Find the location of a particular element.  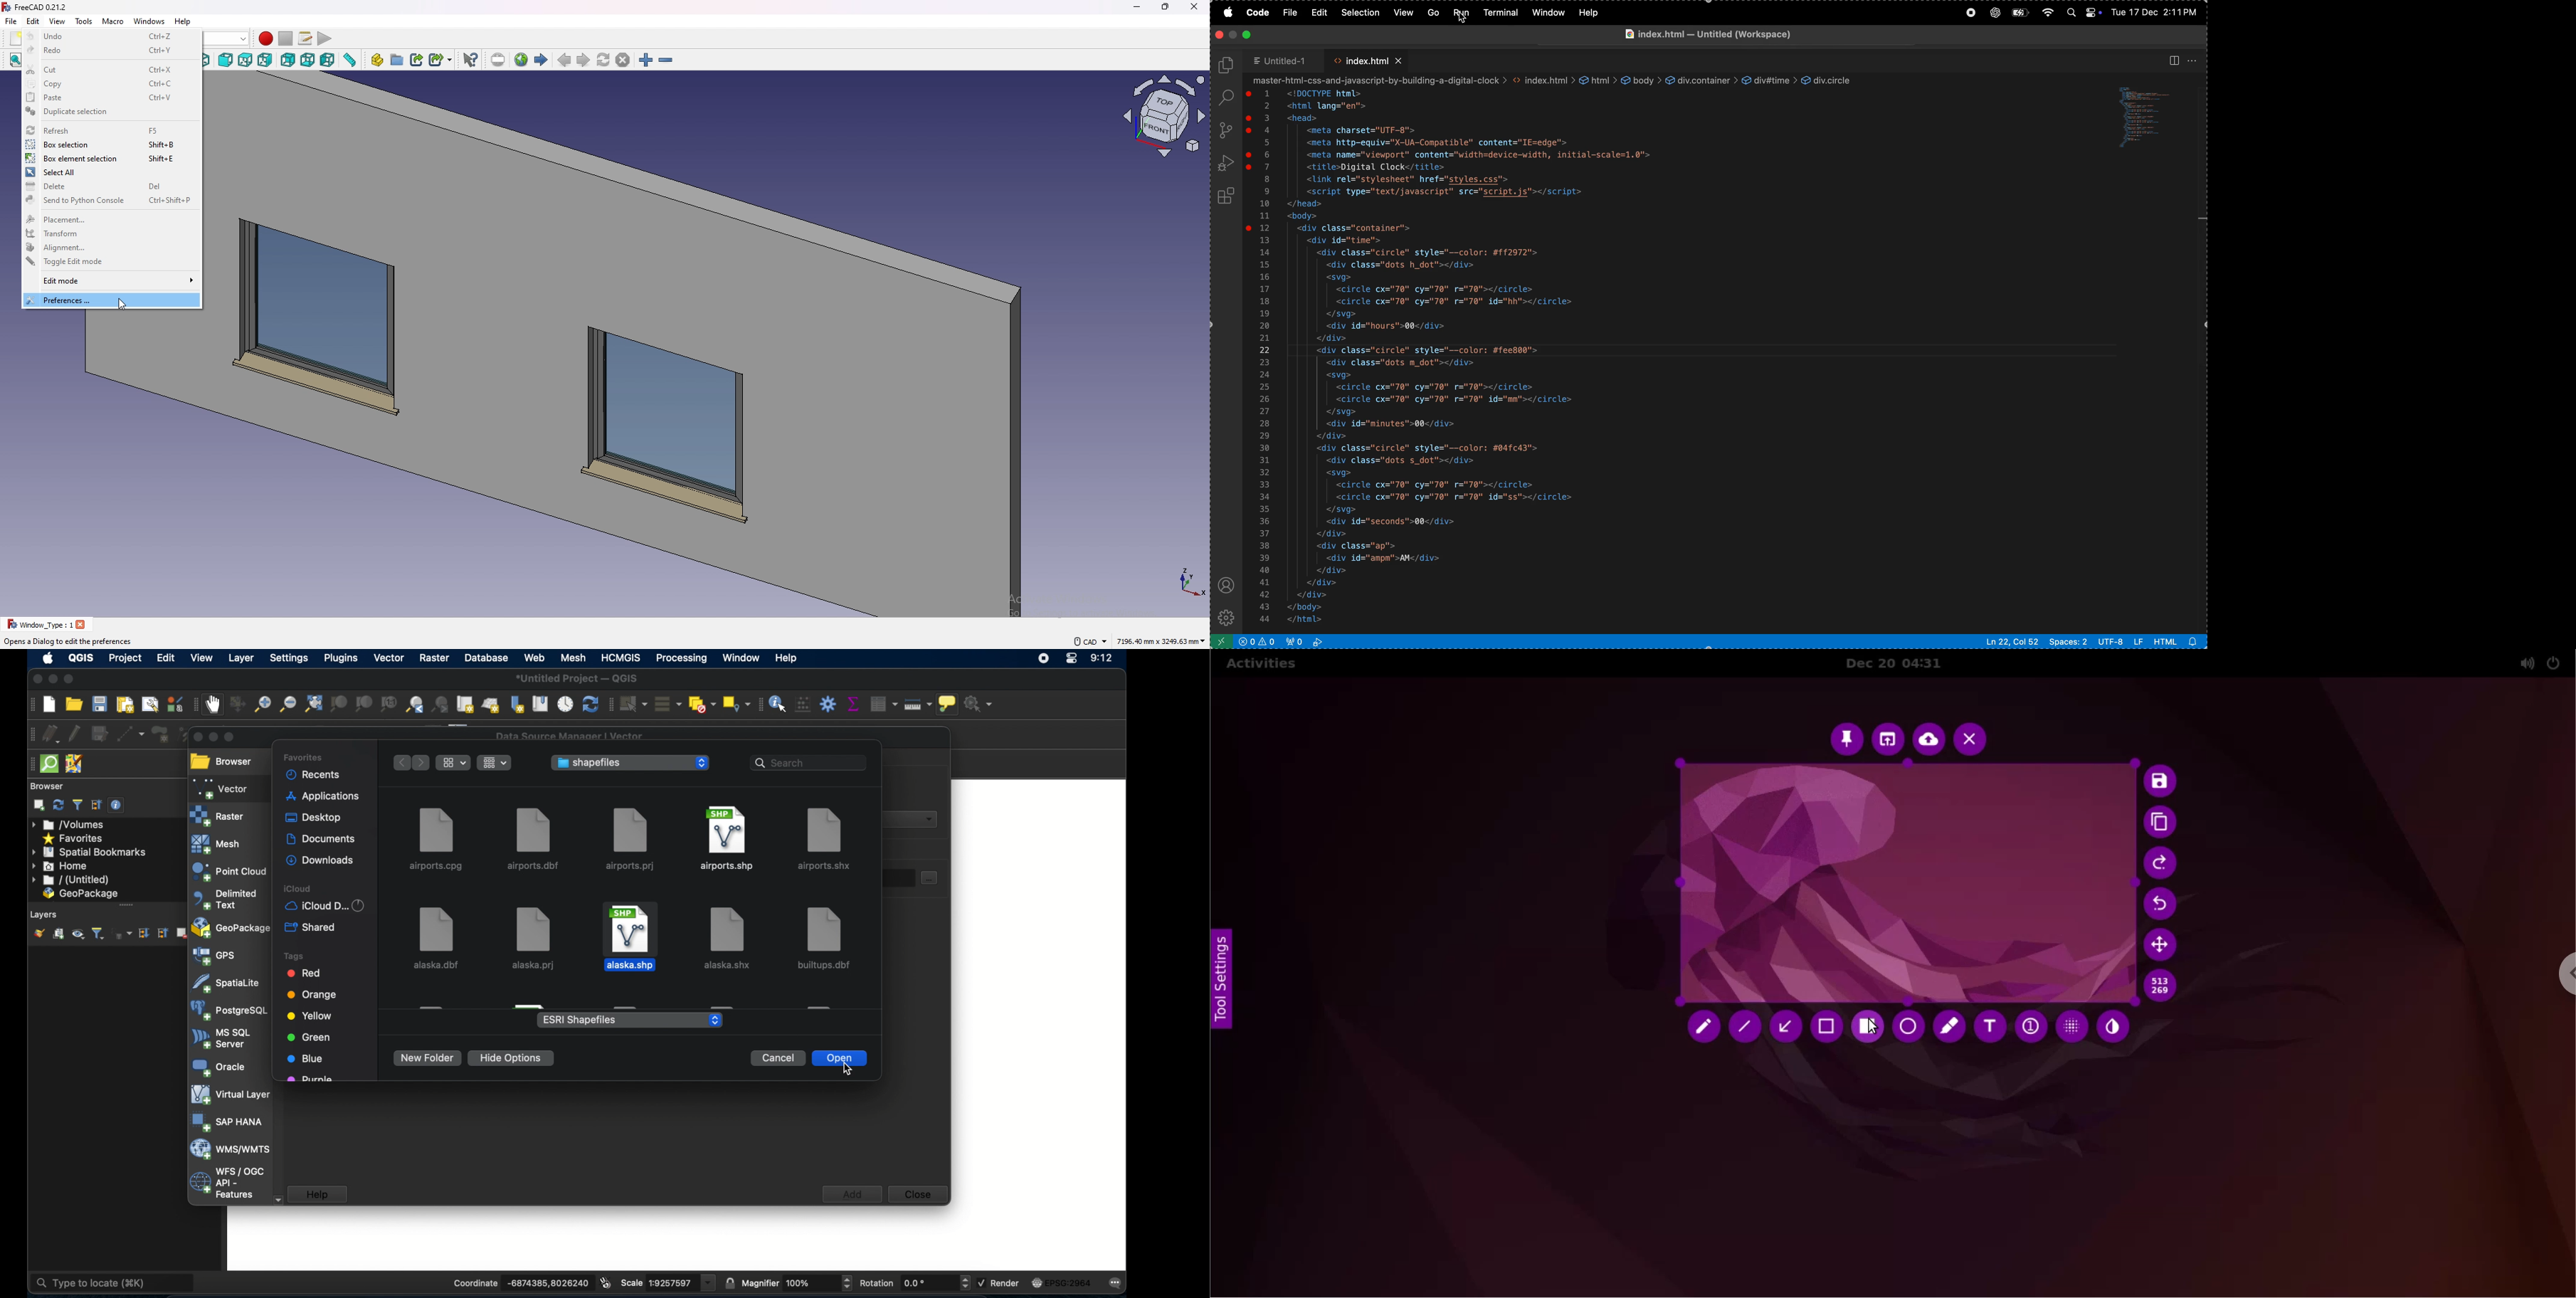

make link is located at coordinates (418, 59).